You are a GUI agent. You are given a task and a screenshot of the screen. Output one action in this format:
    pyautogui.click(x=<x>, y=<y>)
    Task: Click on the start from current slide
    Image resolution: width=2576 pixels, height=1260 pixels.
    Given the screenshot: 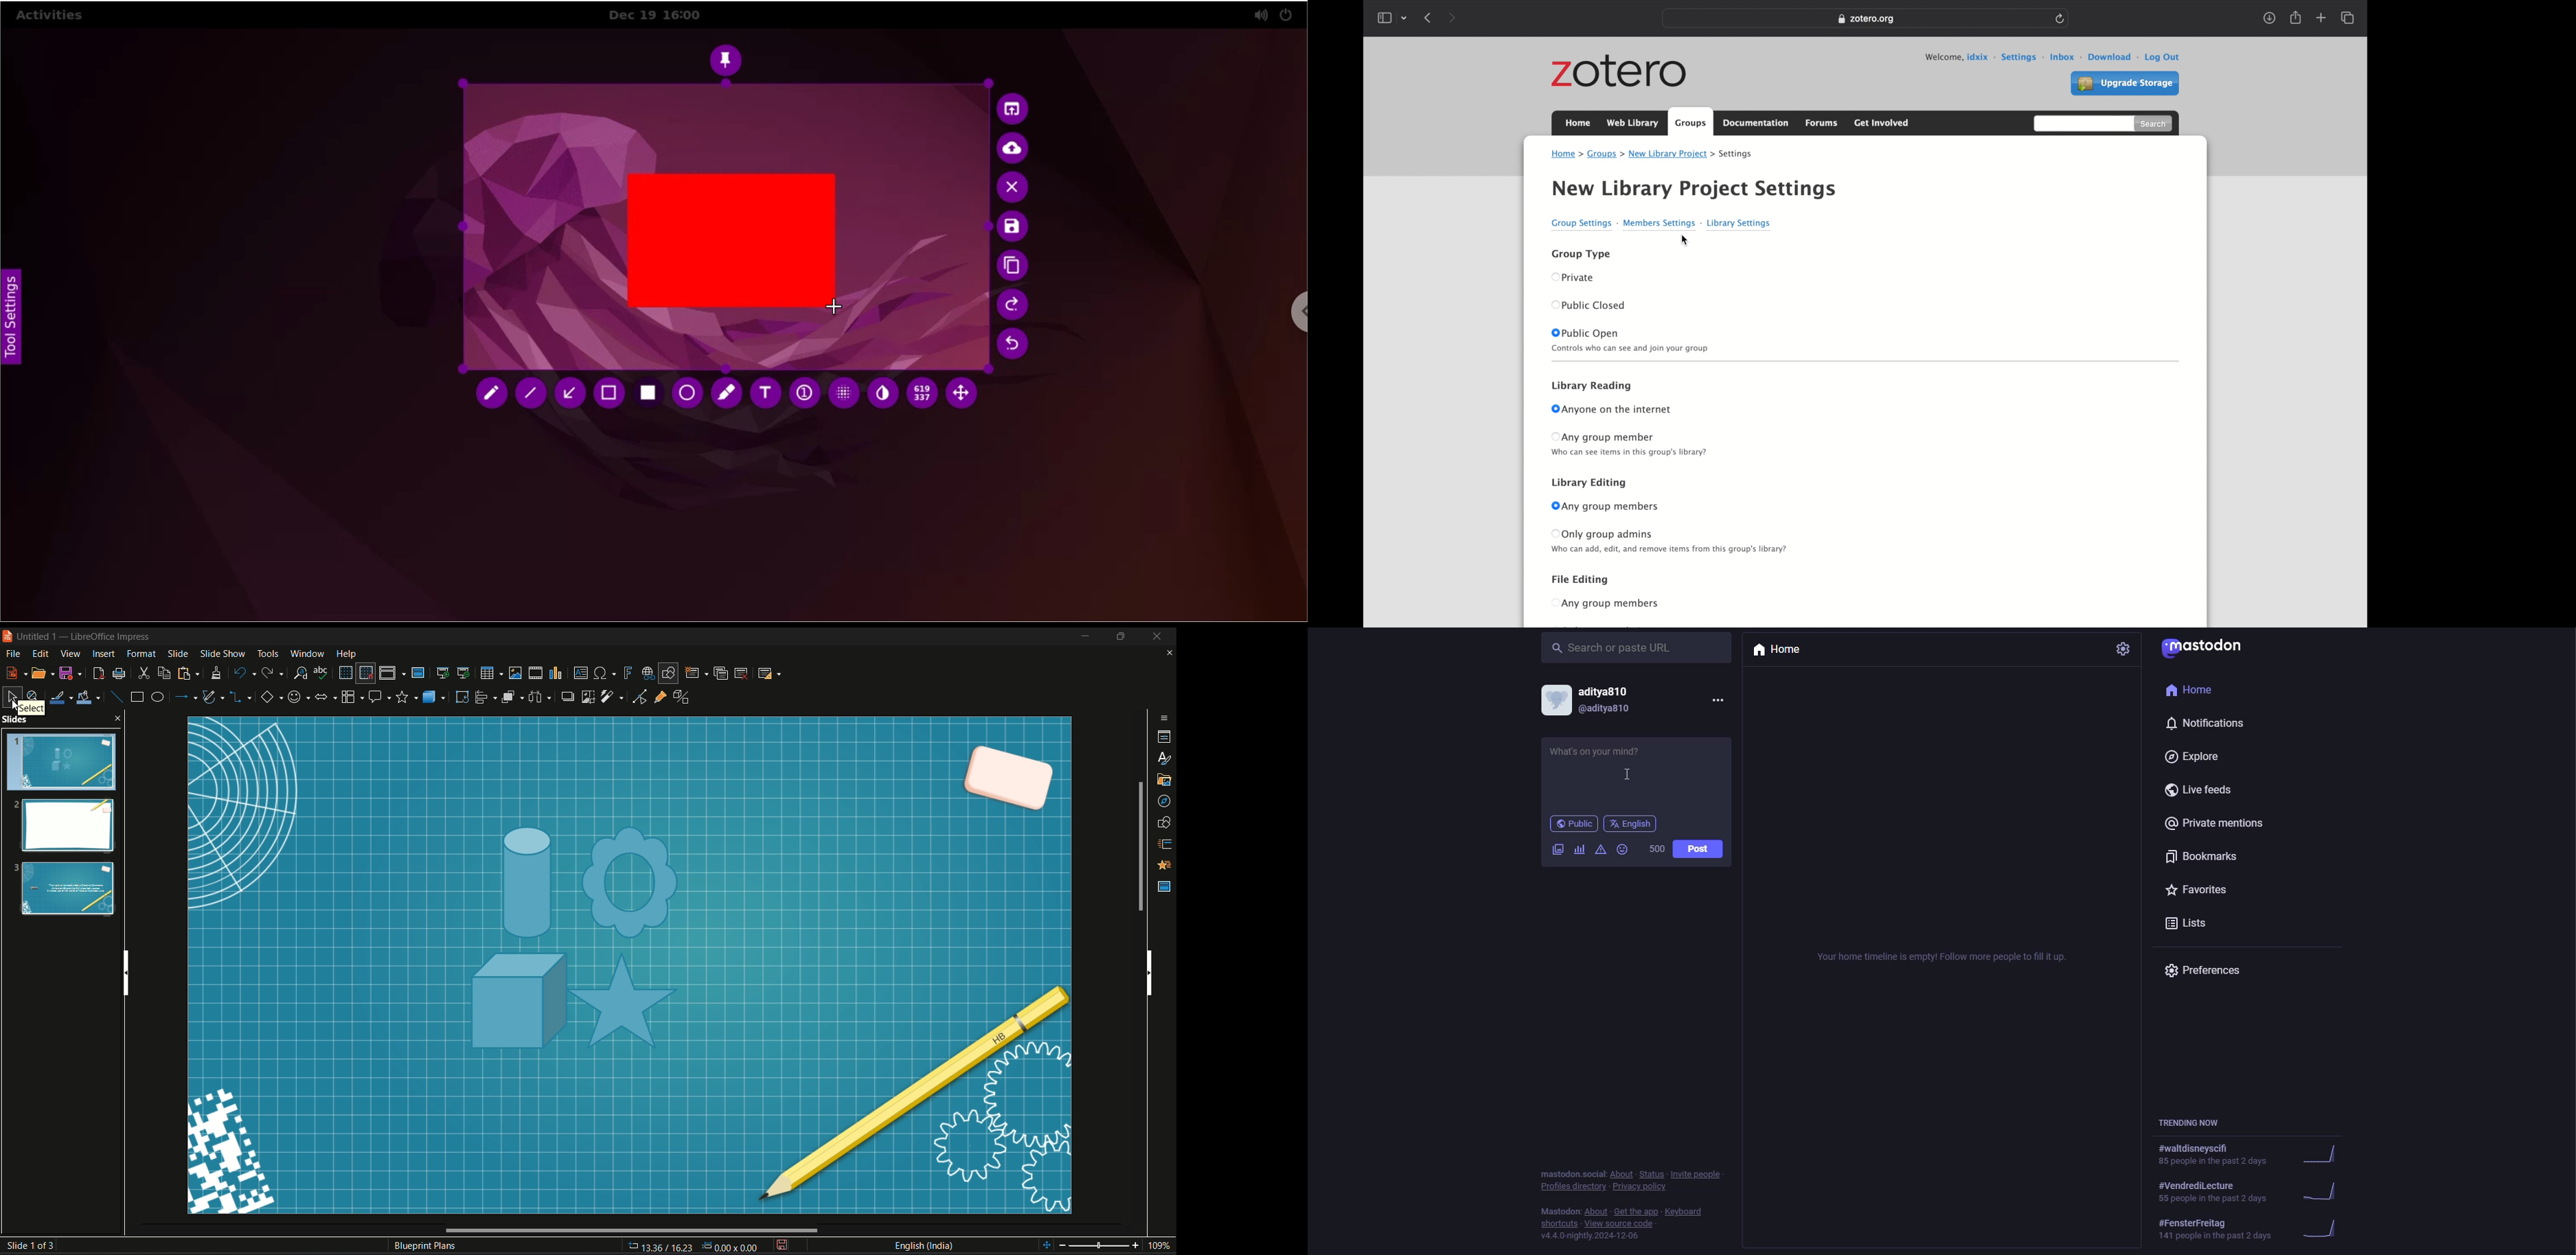 What is the action you would take?
    pyautogui.click(x=465, y=673)
    